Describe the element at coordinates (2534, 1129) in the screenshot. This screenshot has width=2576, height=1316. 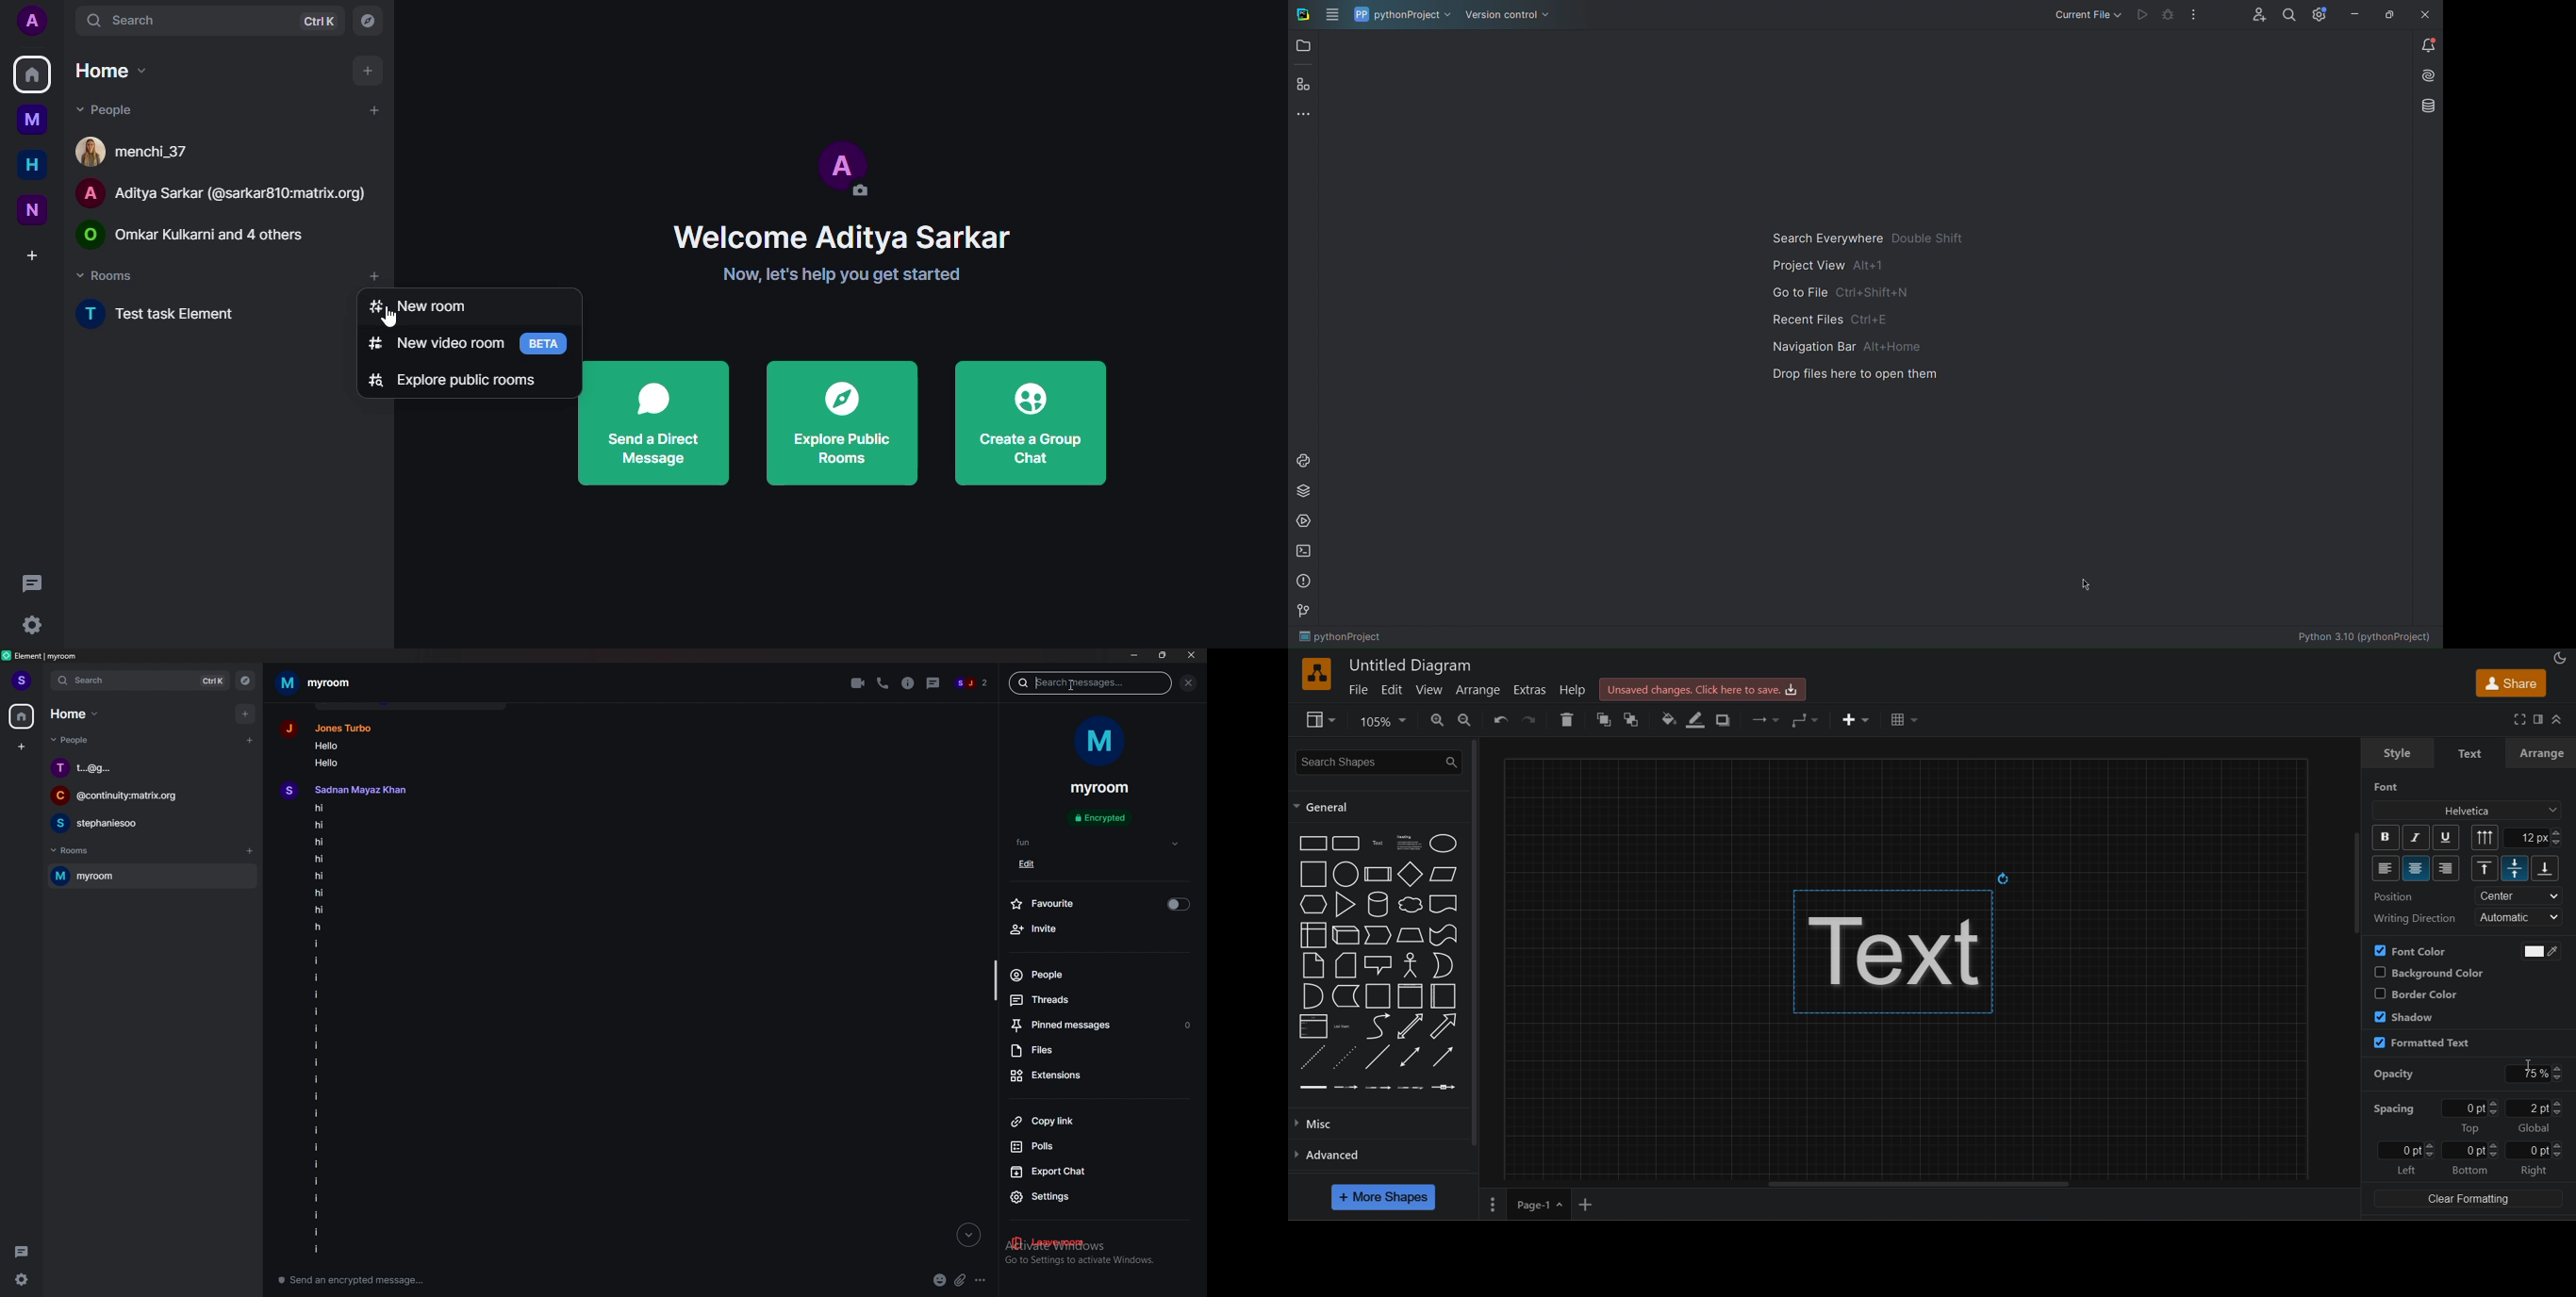
I see `global` at that location.